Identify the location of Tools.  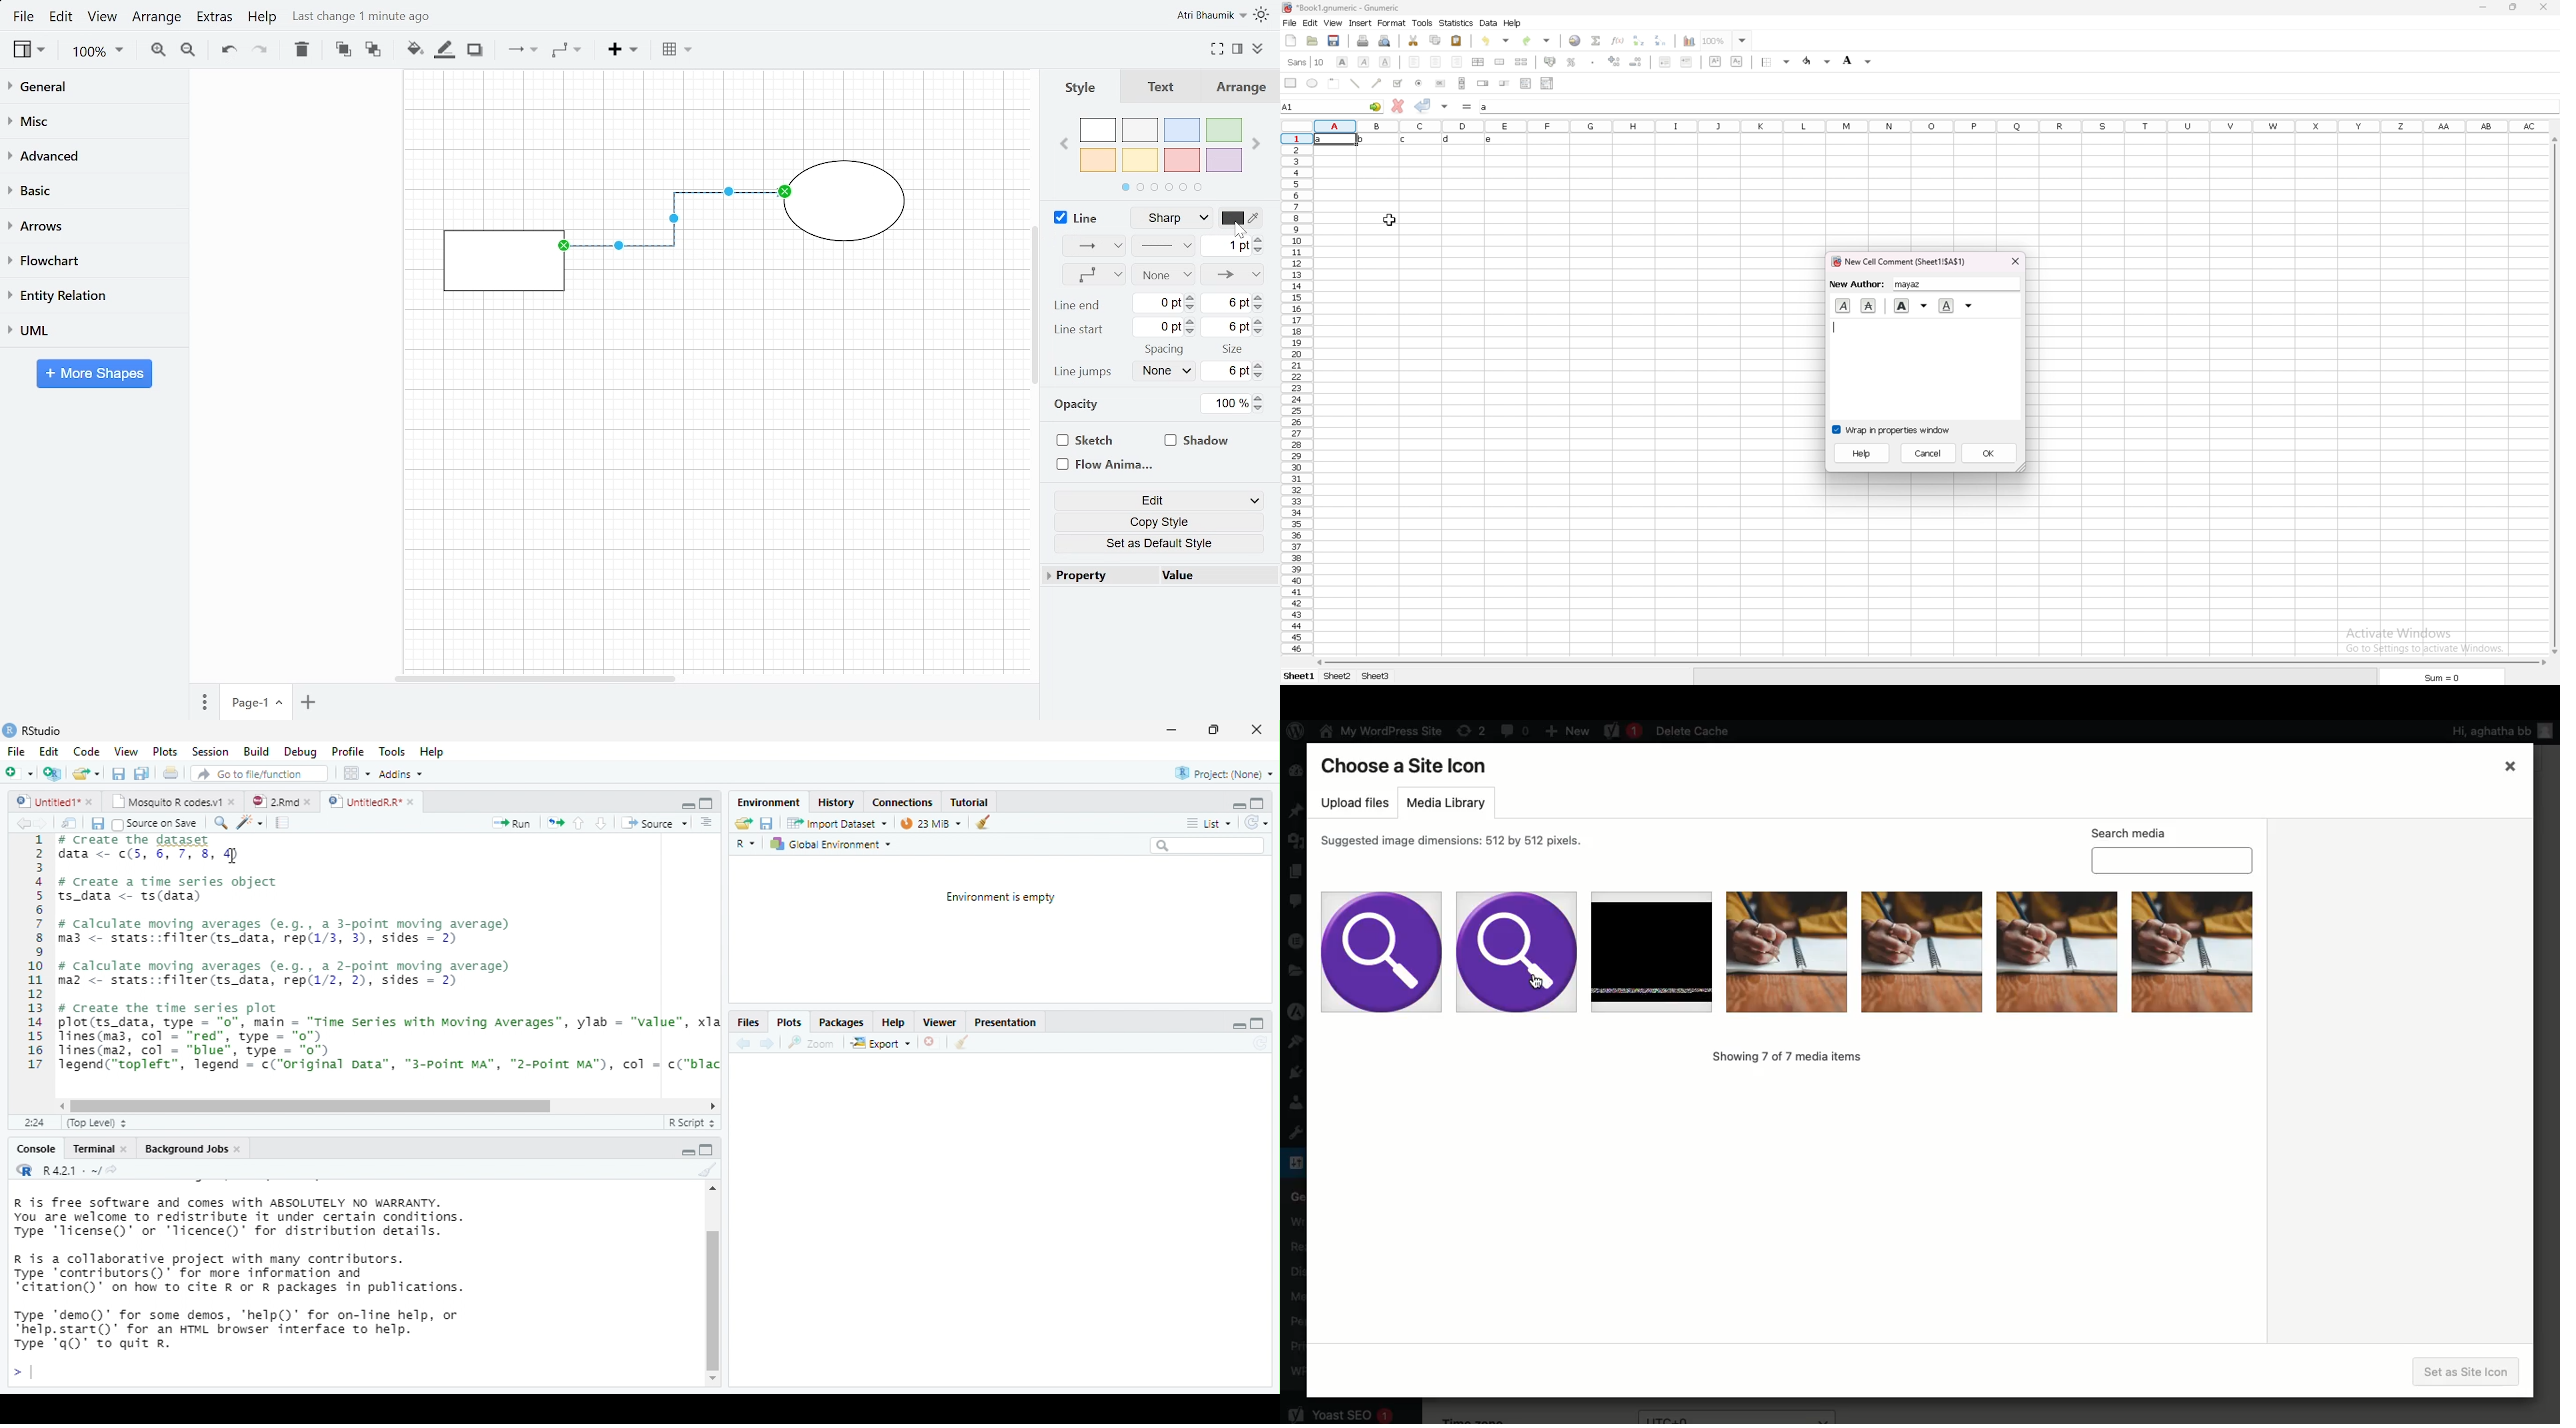
(1298, 1131).